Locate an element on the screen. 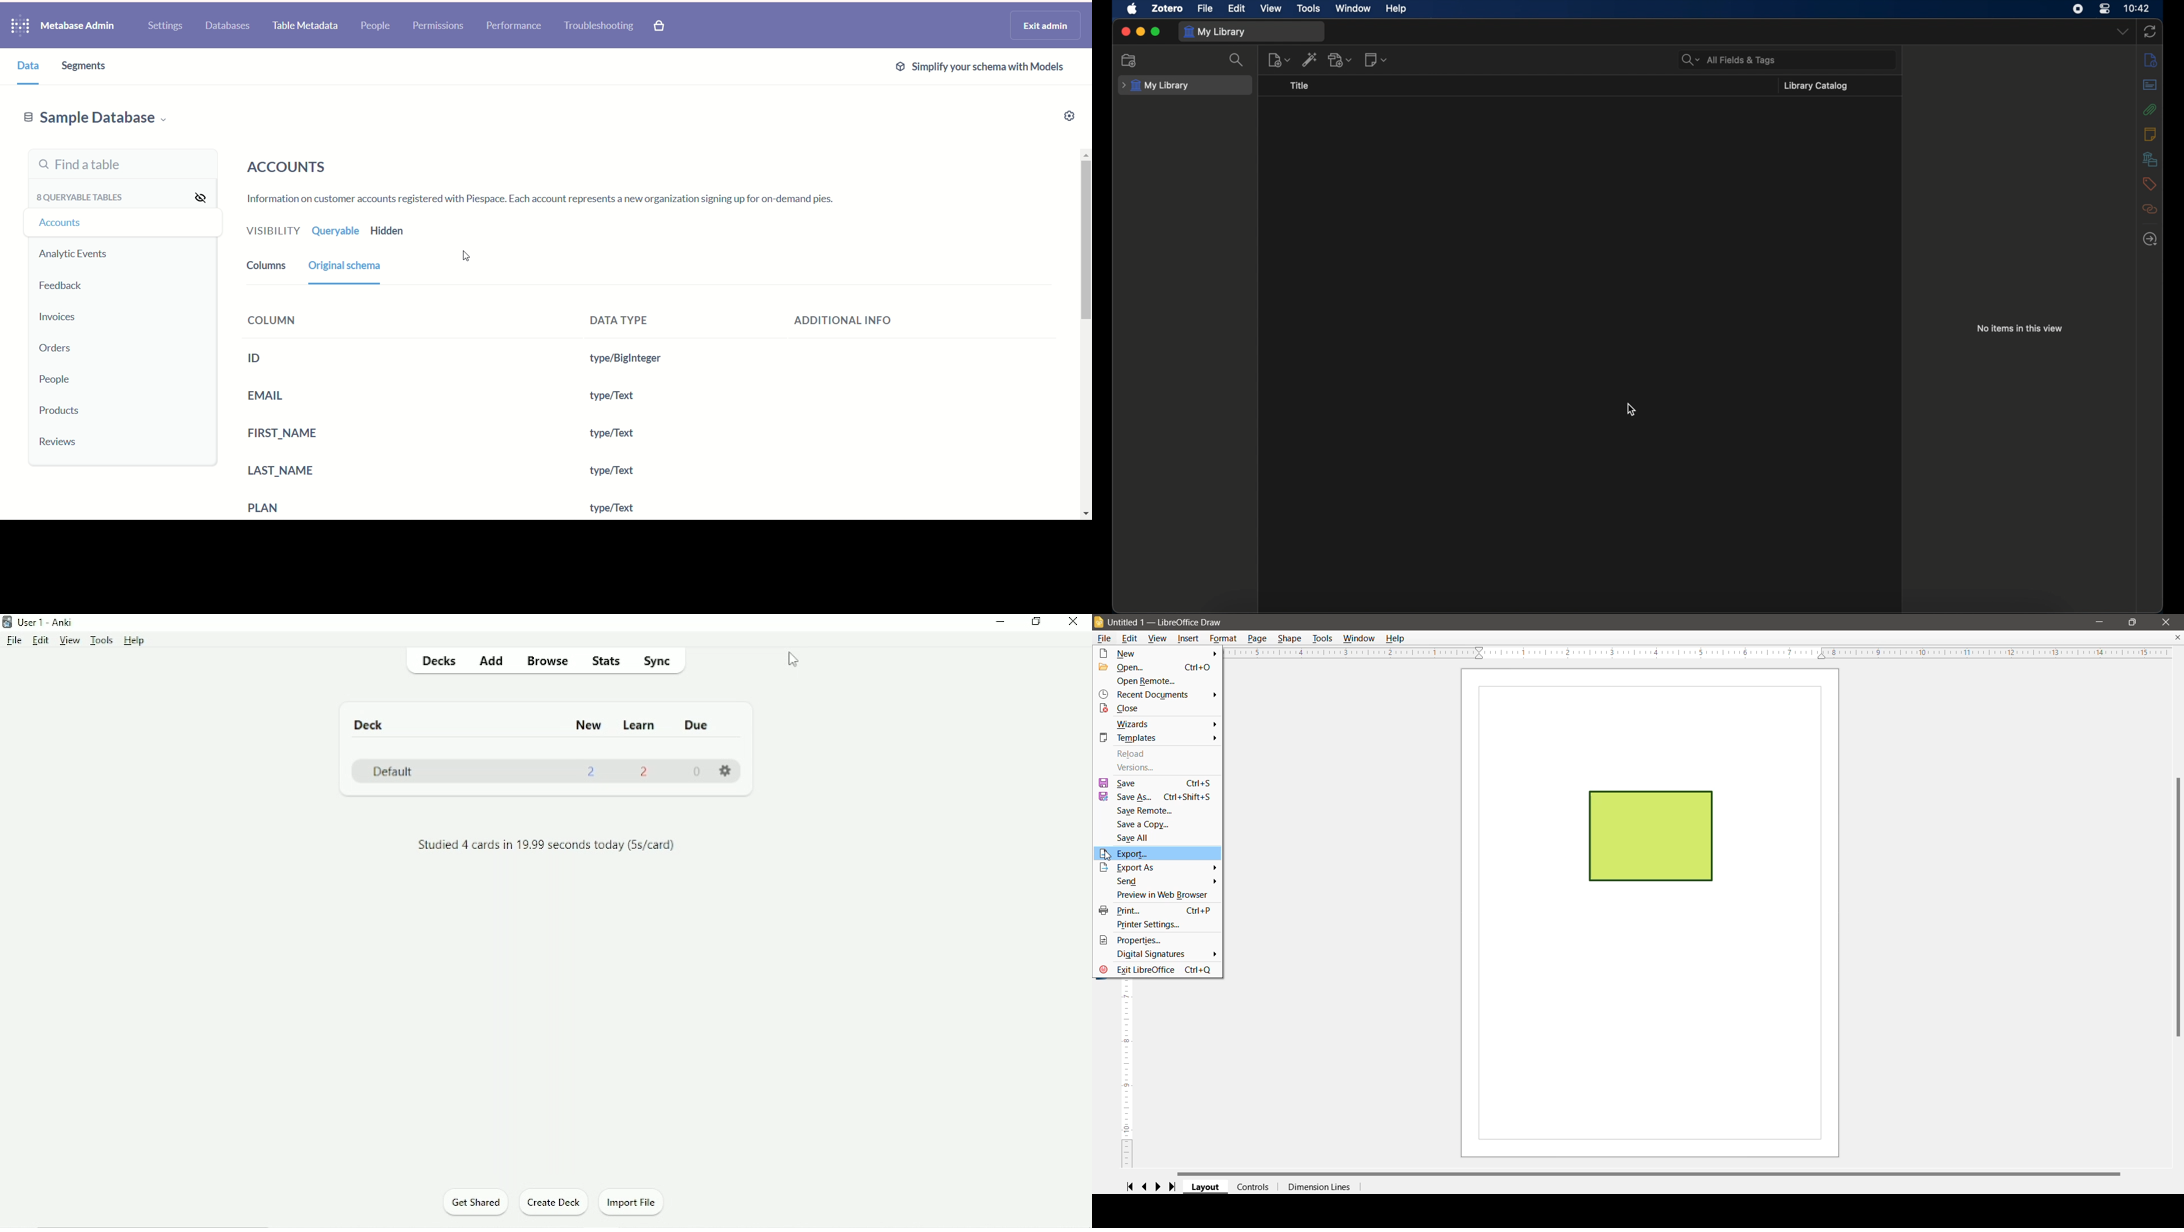 The width and height of the screenshot is (2184, 1232). Scroll to first page is located at coordinates (1129, 1186).